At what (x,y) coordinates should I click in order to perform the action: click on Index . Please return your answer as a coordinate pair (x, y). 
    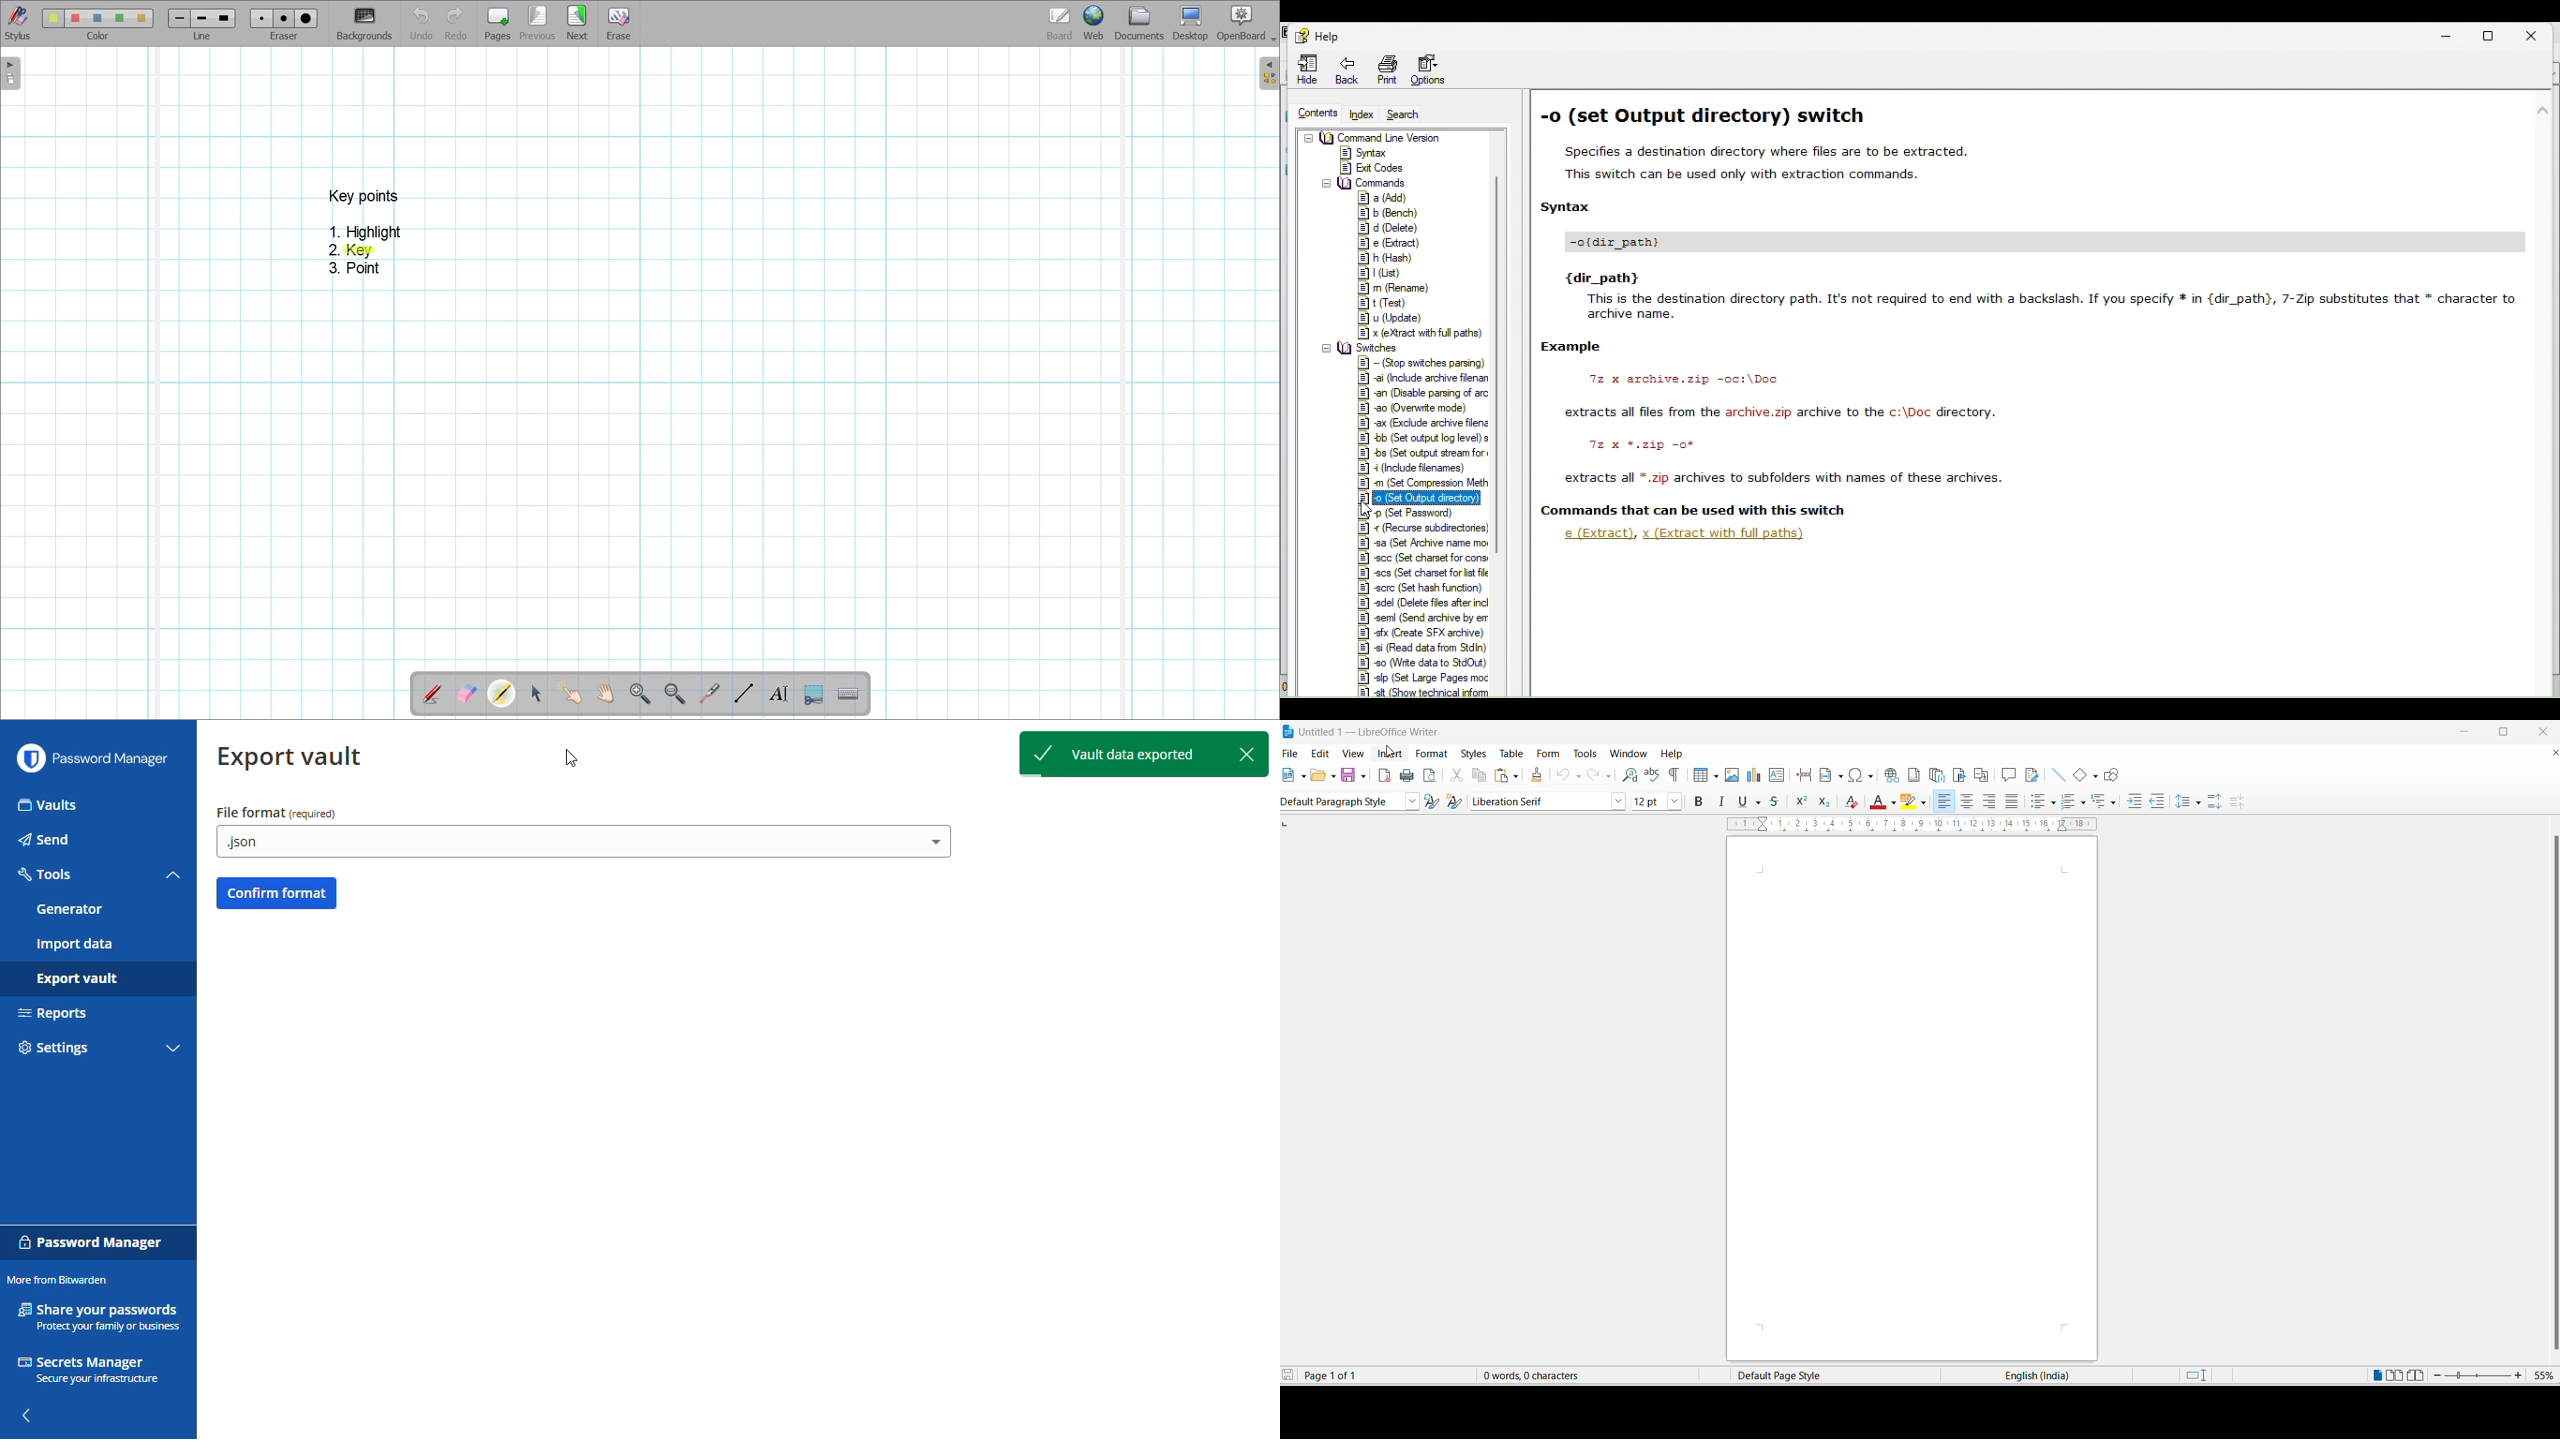
    Looking at the image, I should click on (1363, 114).